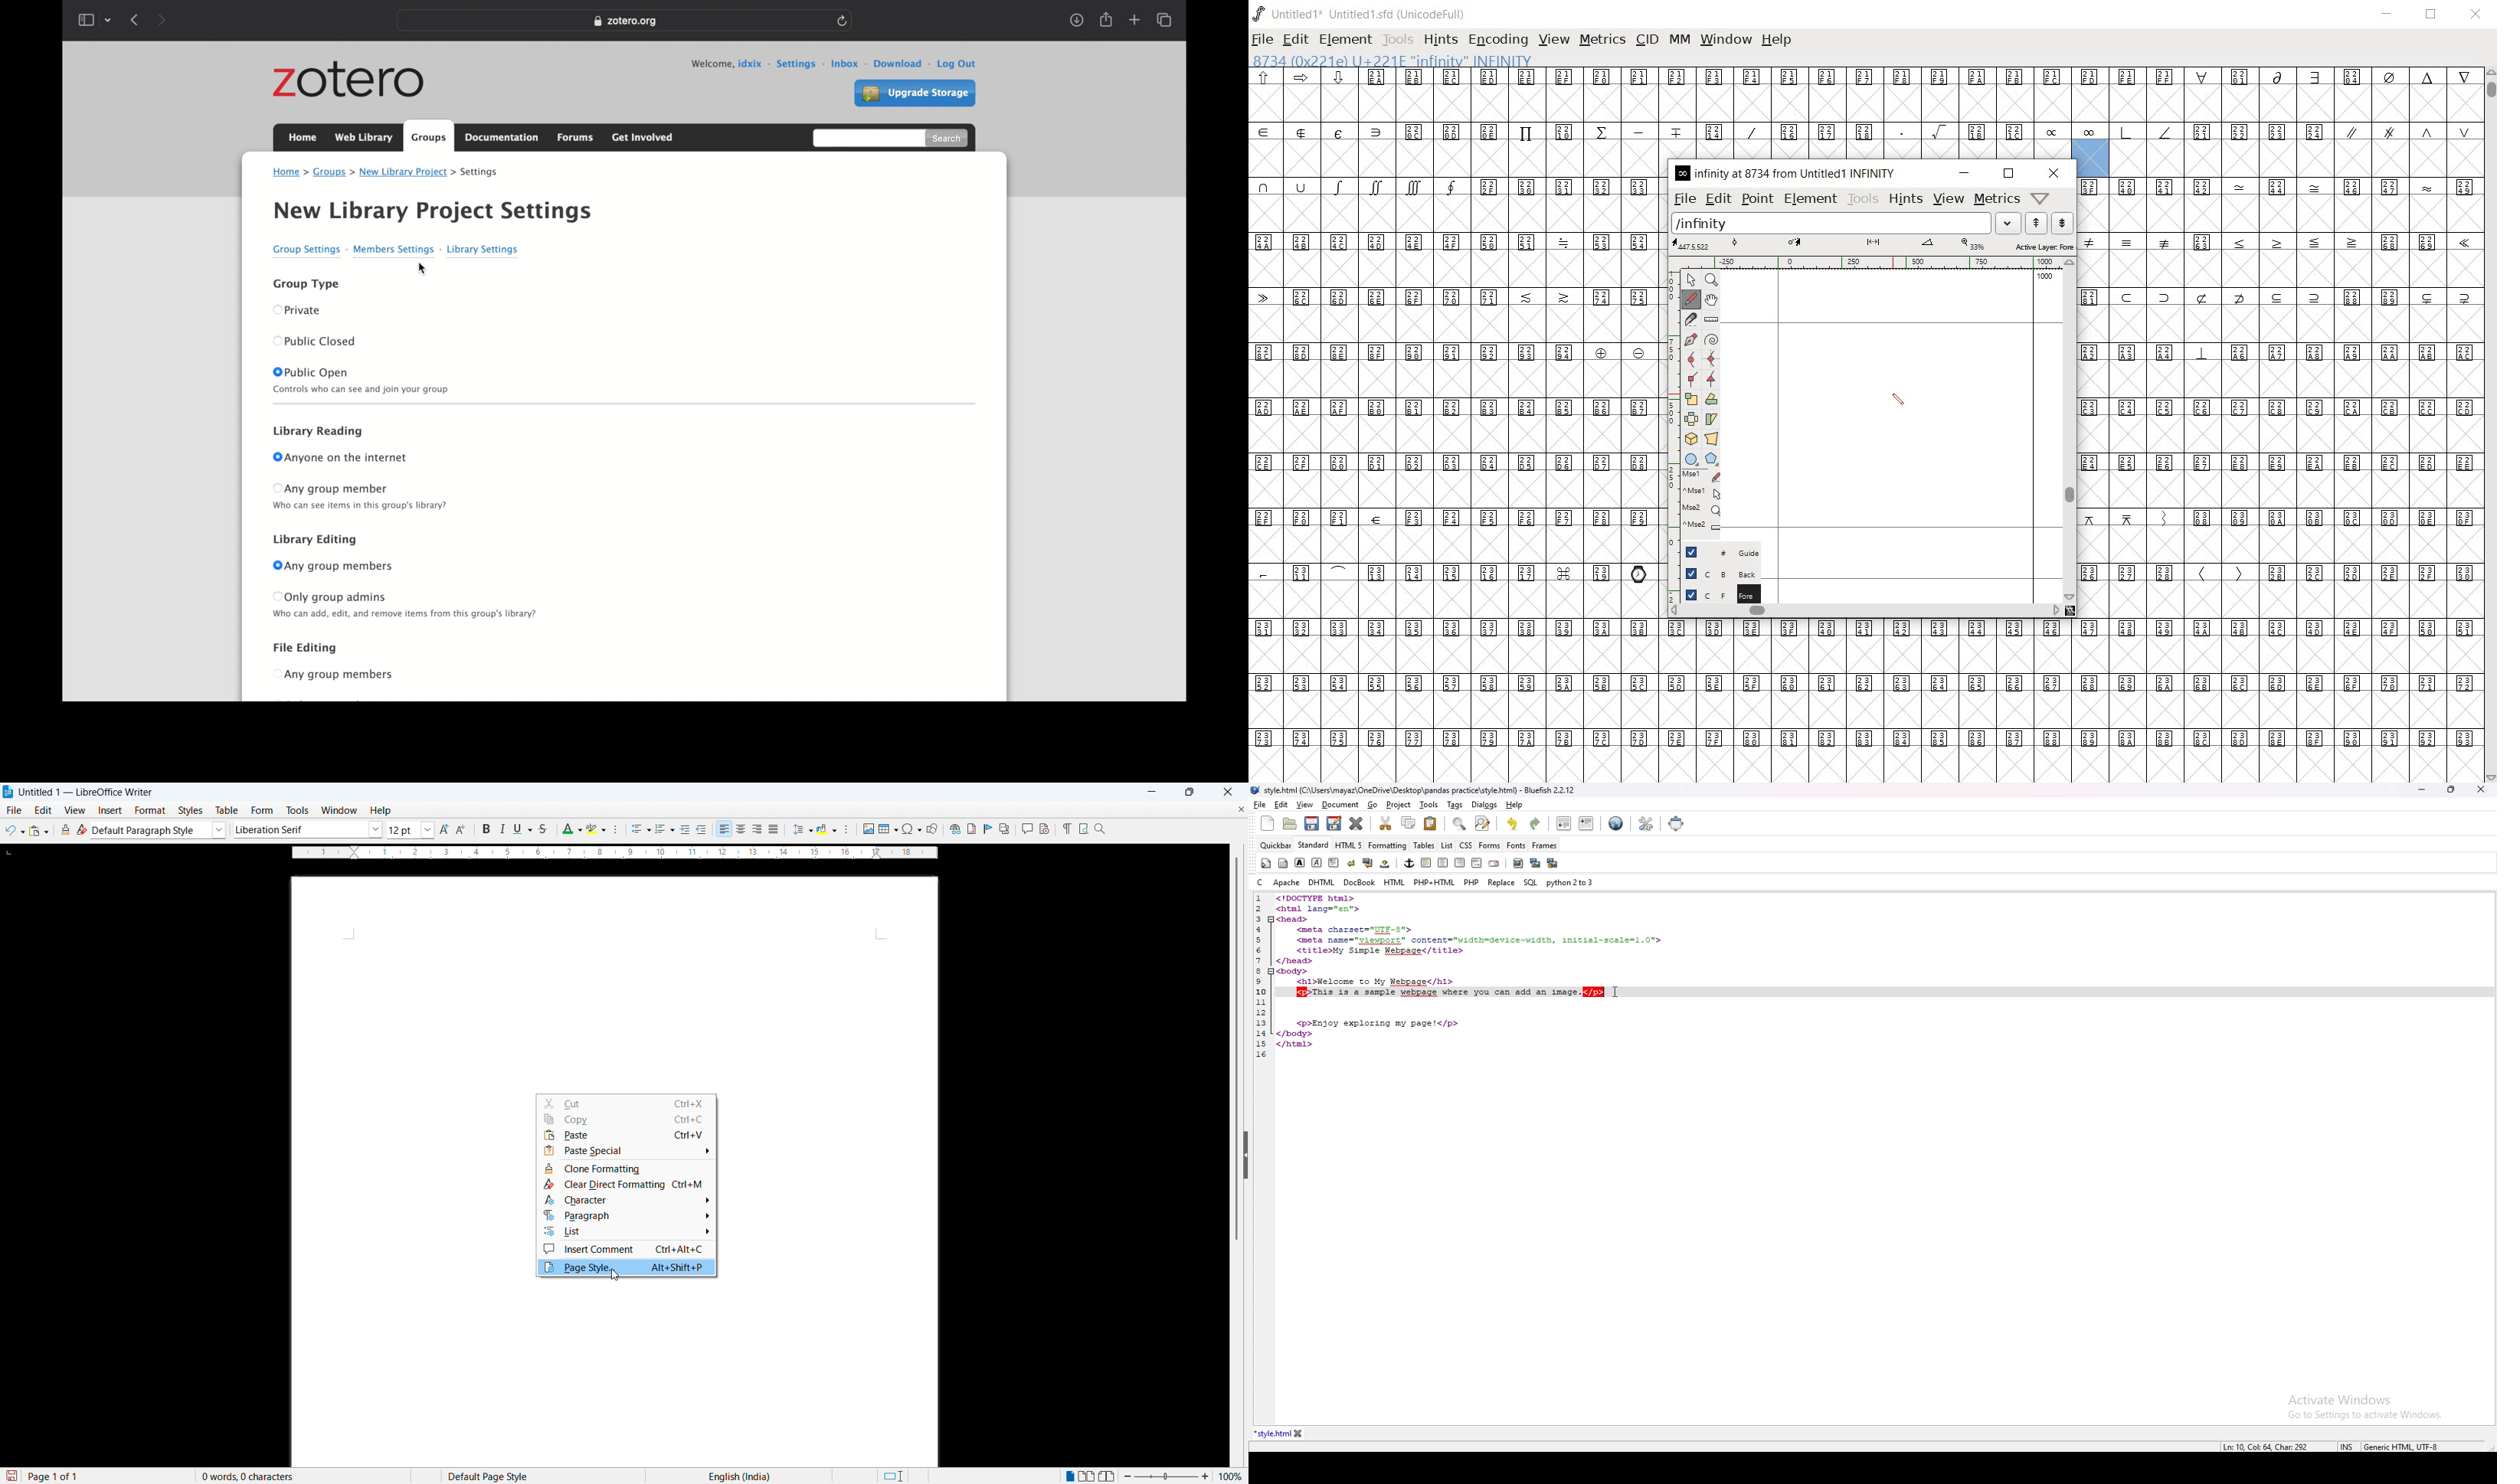  Describe the element at coordinates (1429, 804) in the screenshot. I see `tools` at that location.